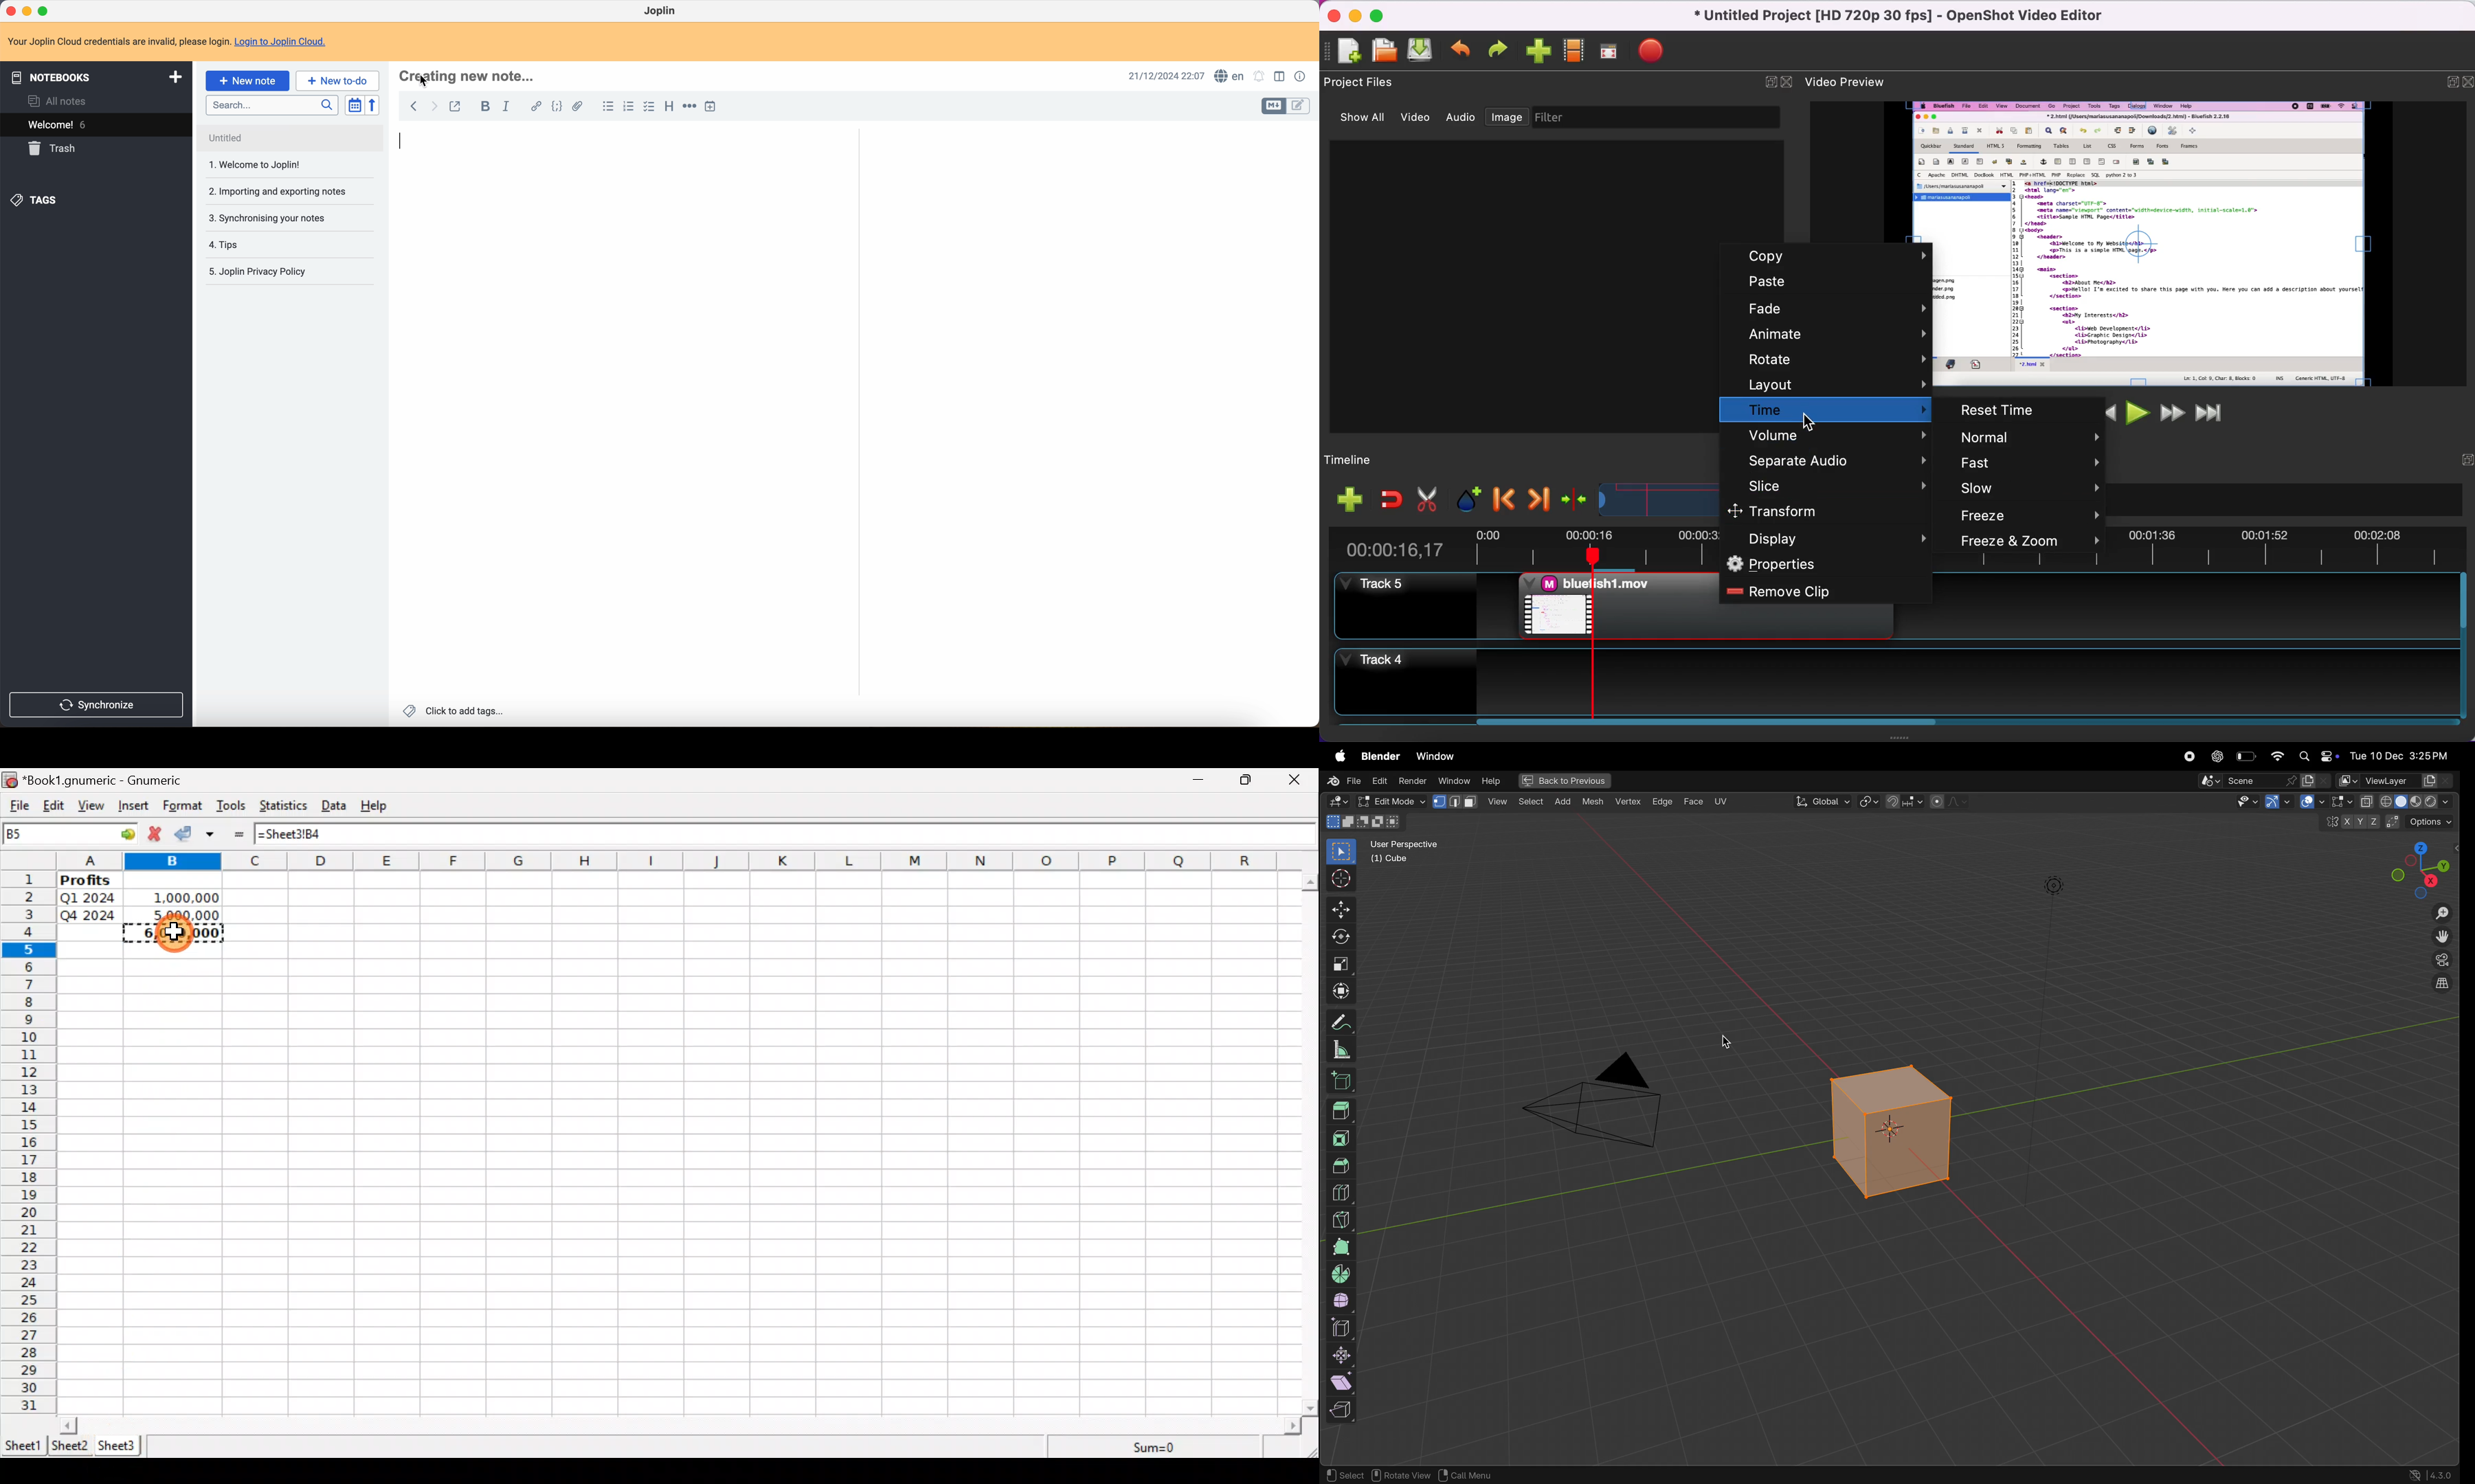  What do you see at coordinates (11, 780) in the screenshot?
I see `icon` at bounding box center [11, 780].